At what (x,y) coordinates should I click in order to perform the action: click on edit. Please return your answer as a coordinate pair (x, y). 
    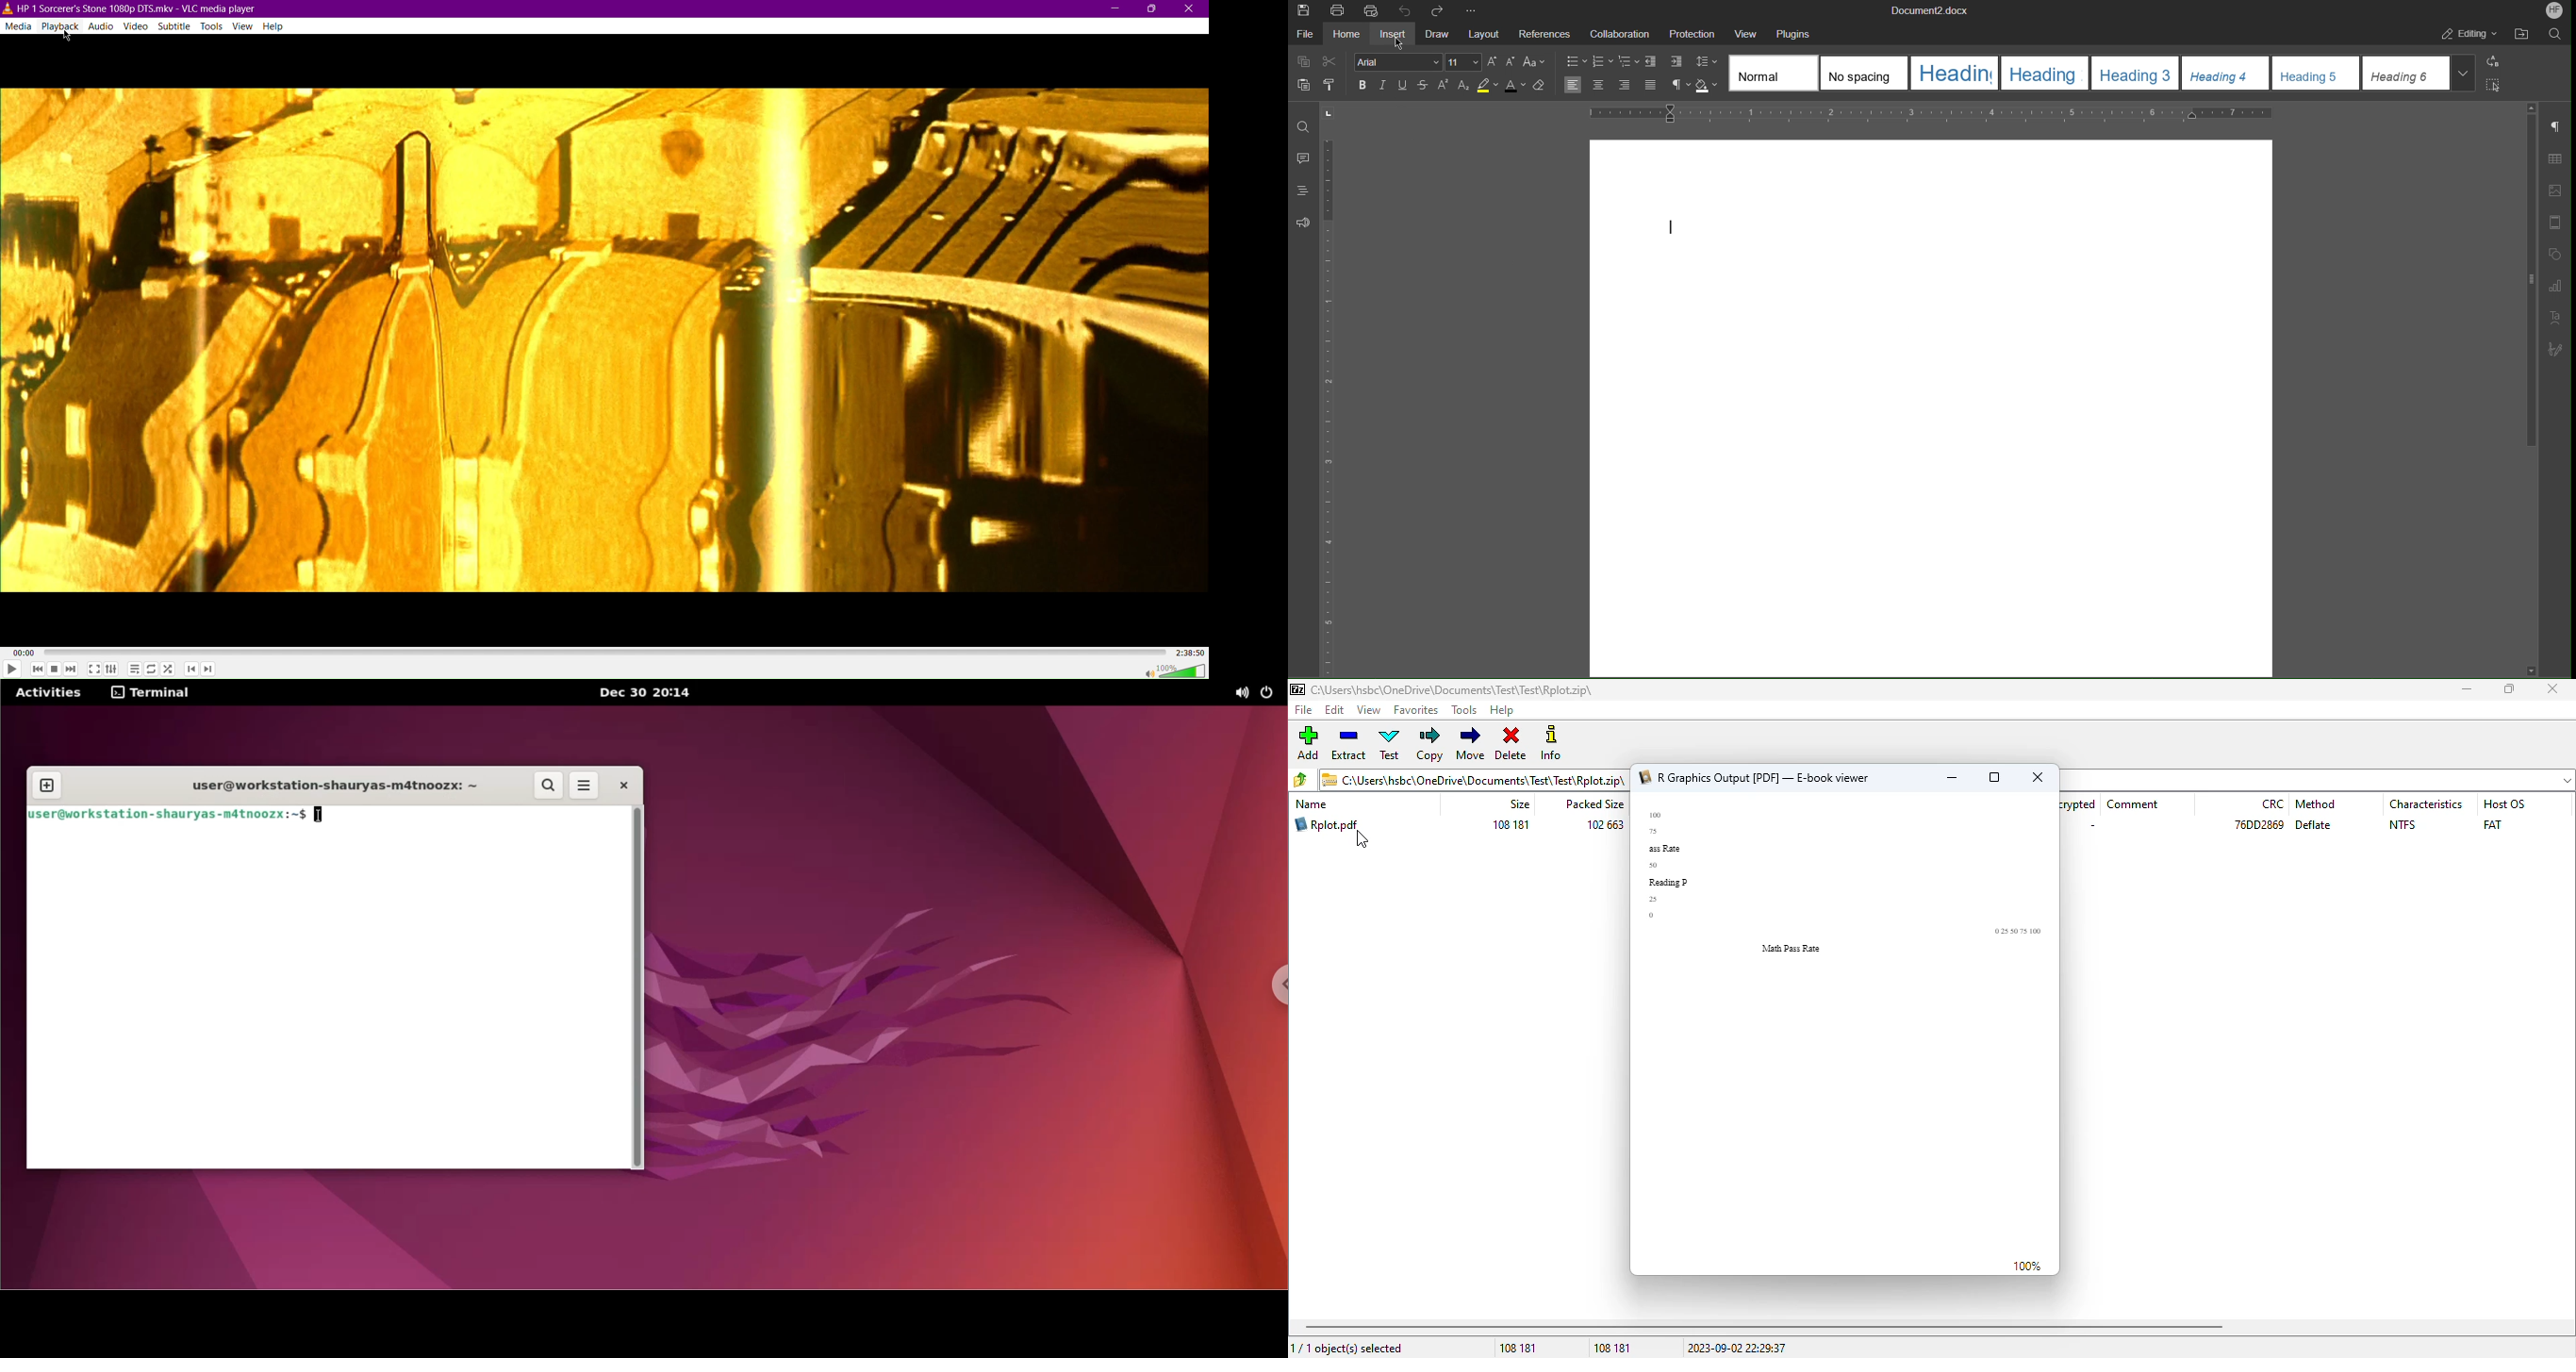
    Looking at the image, I should click on (1335, 710).